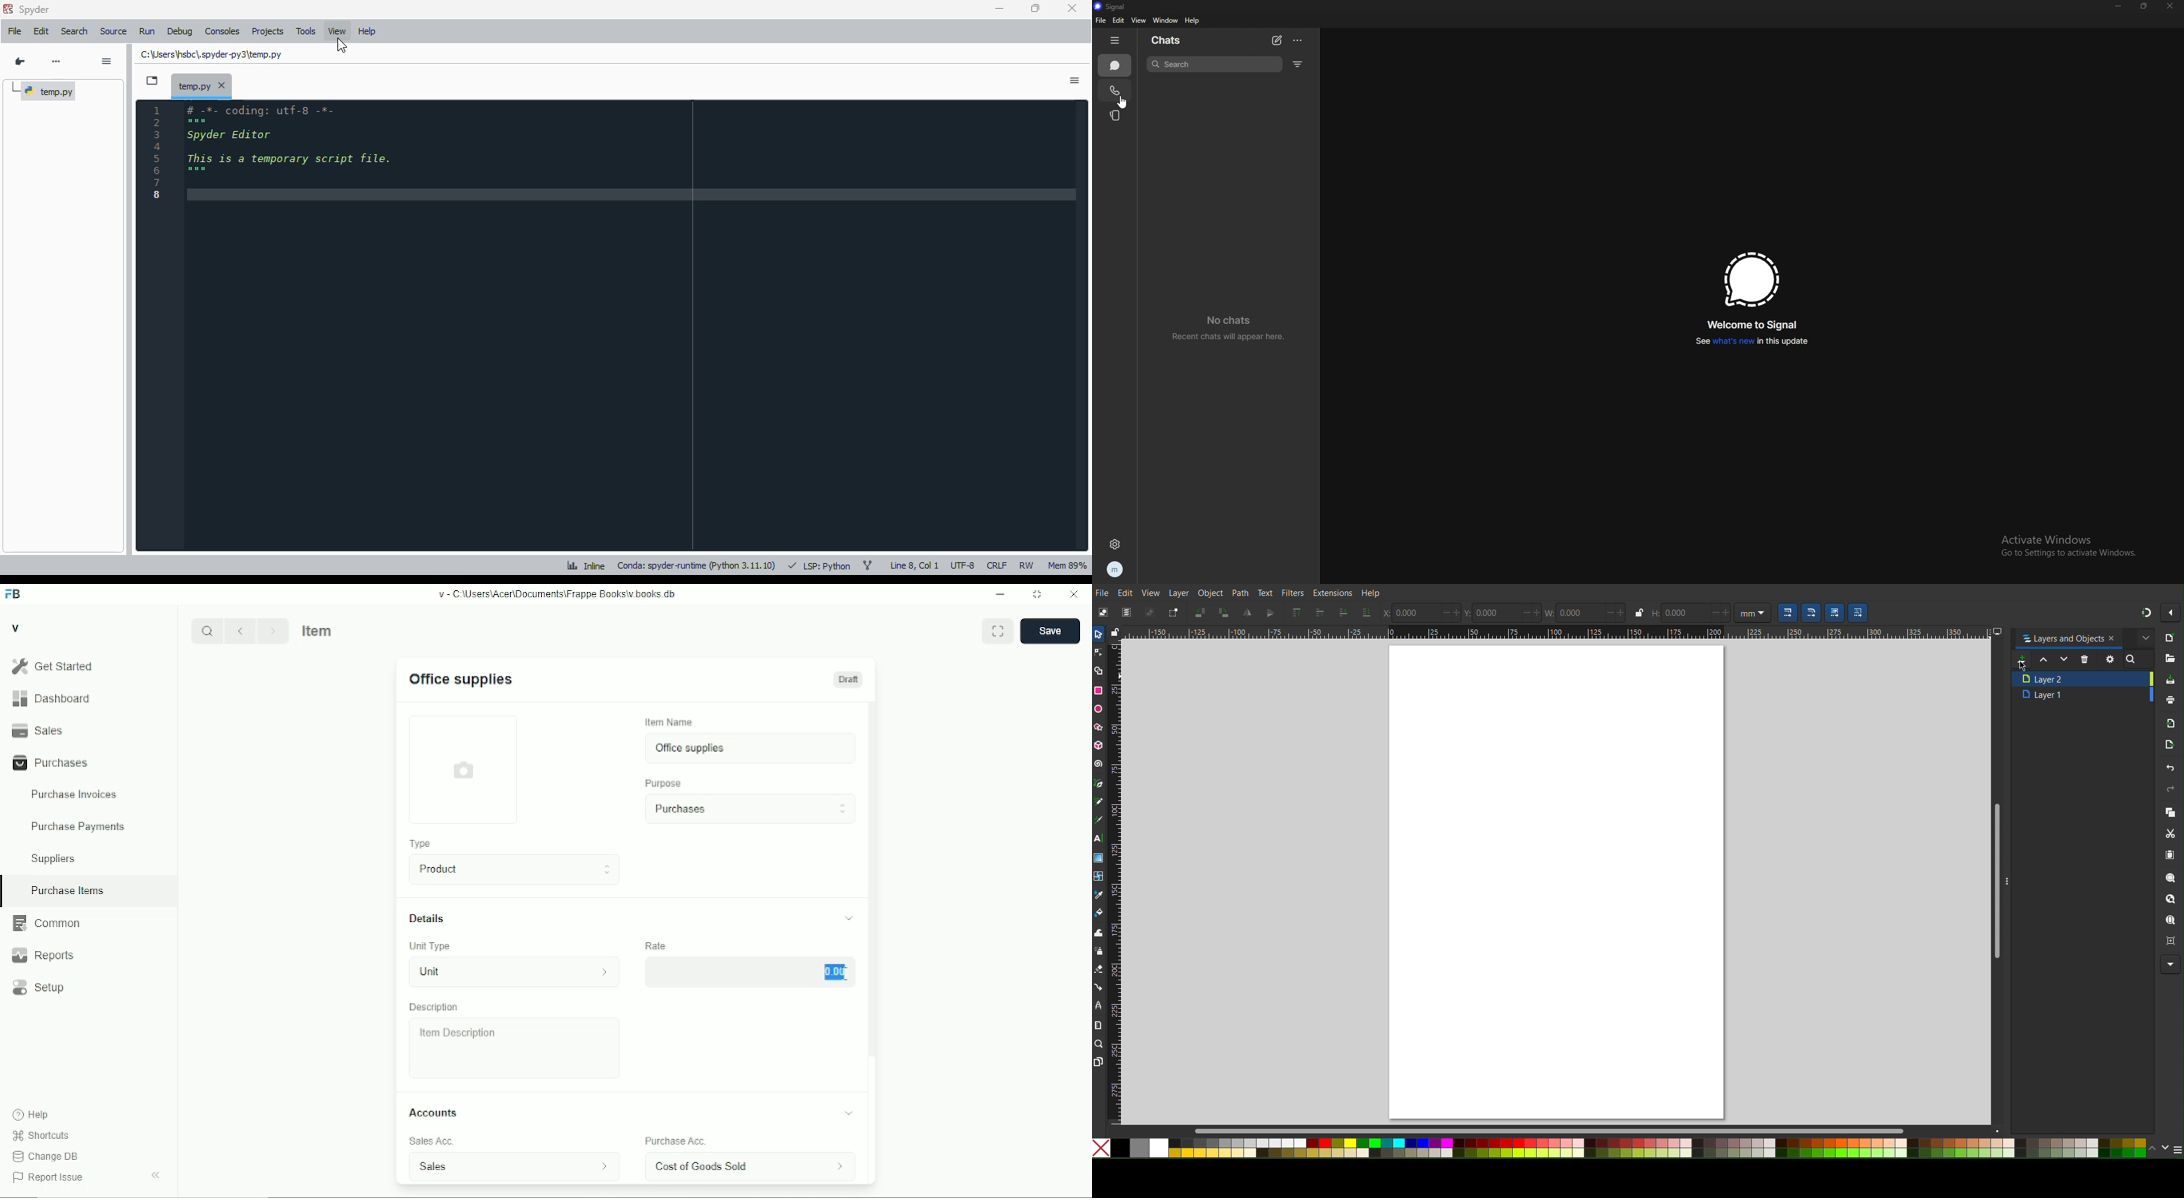 The width and height of the screenshot is (2184, 1204). What do you see at coordinates (38, 730) in the screenshot?
I see `sales` at bounding box center [38, 730].